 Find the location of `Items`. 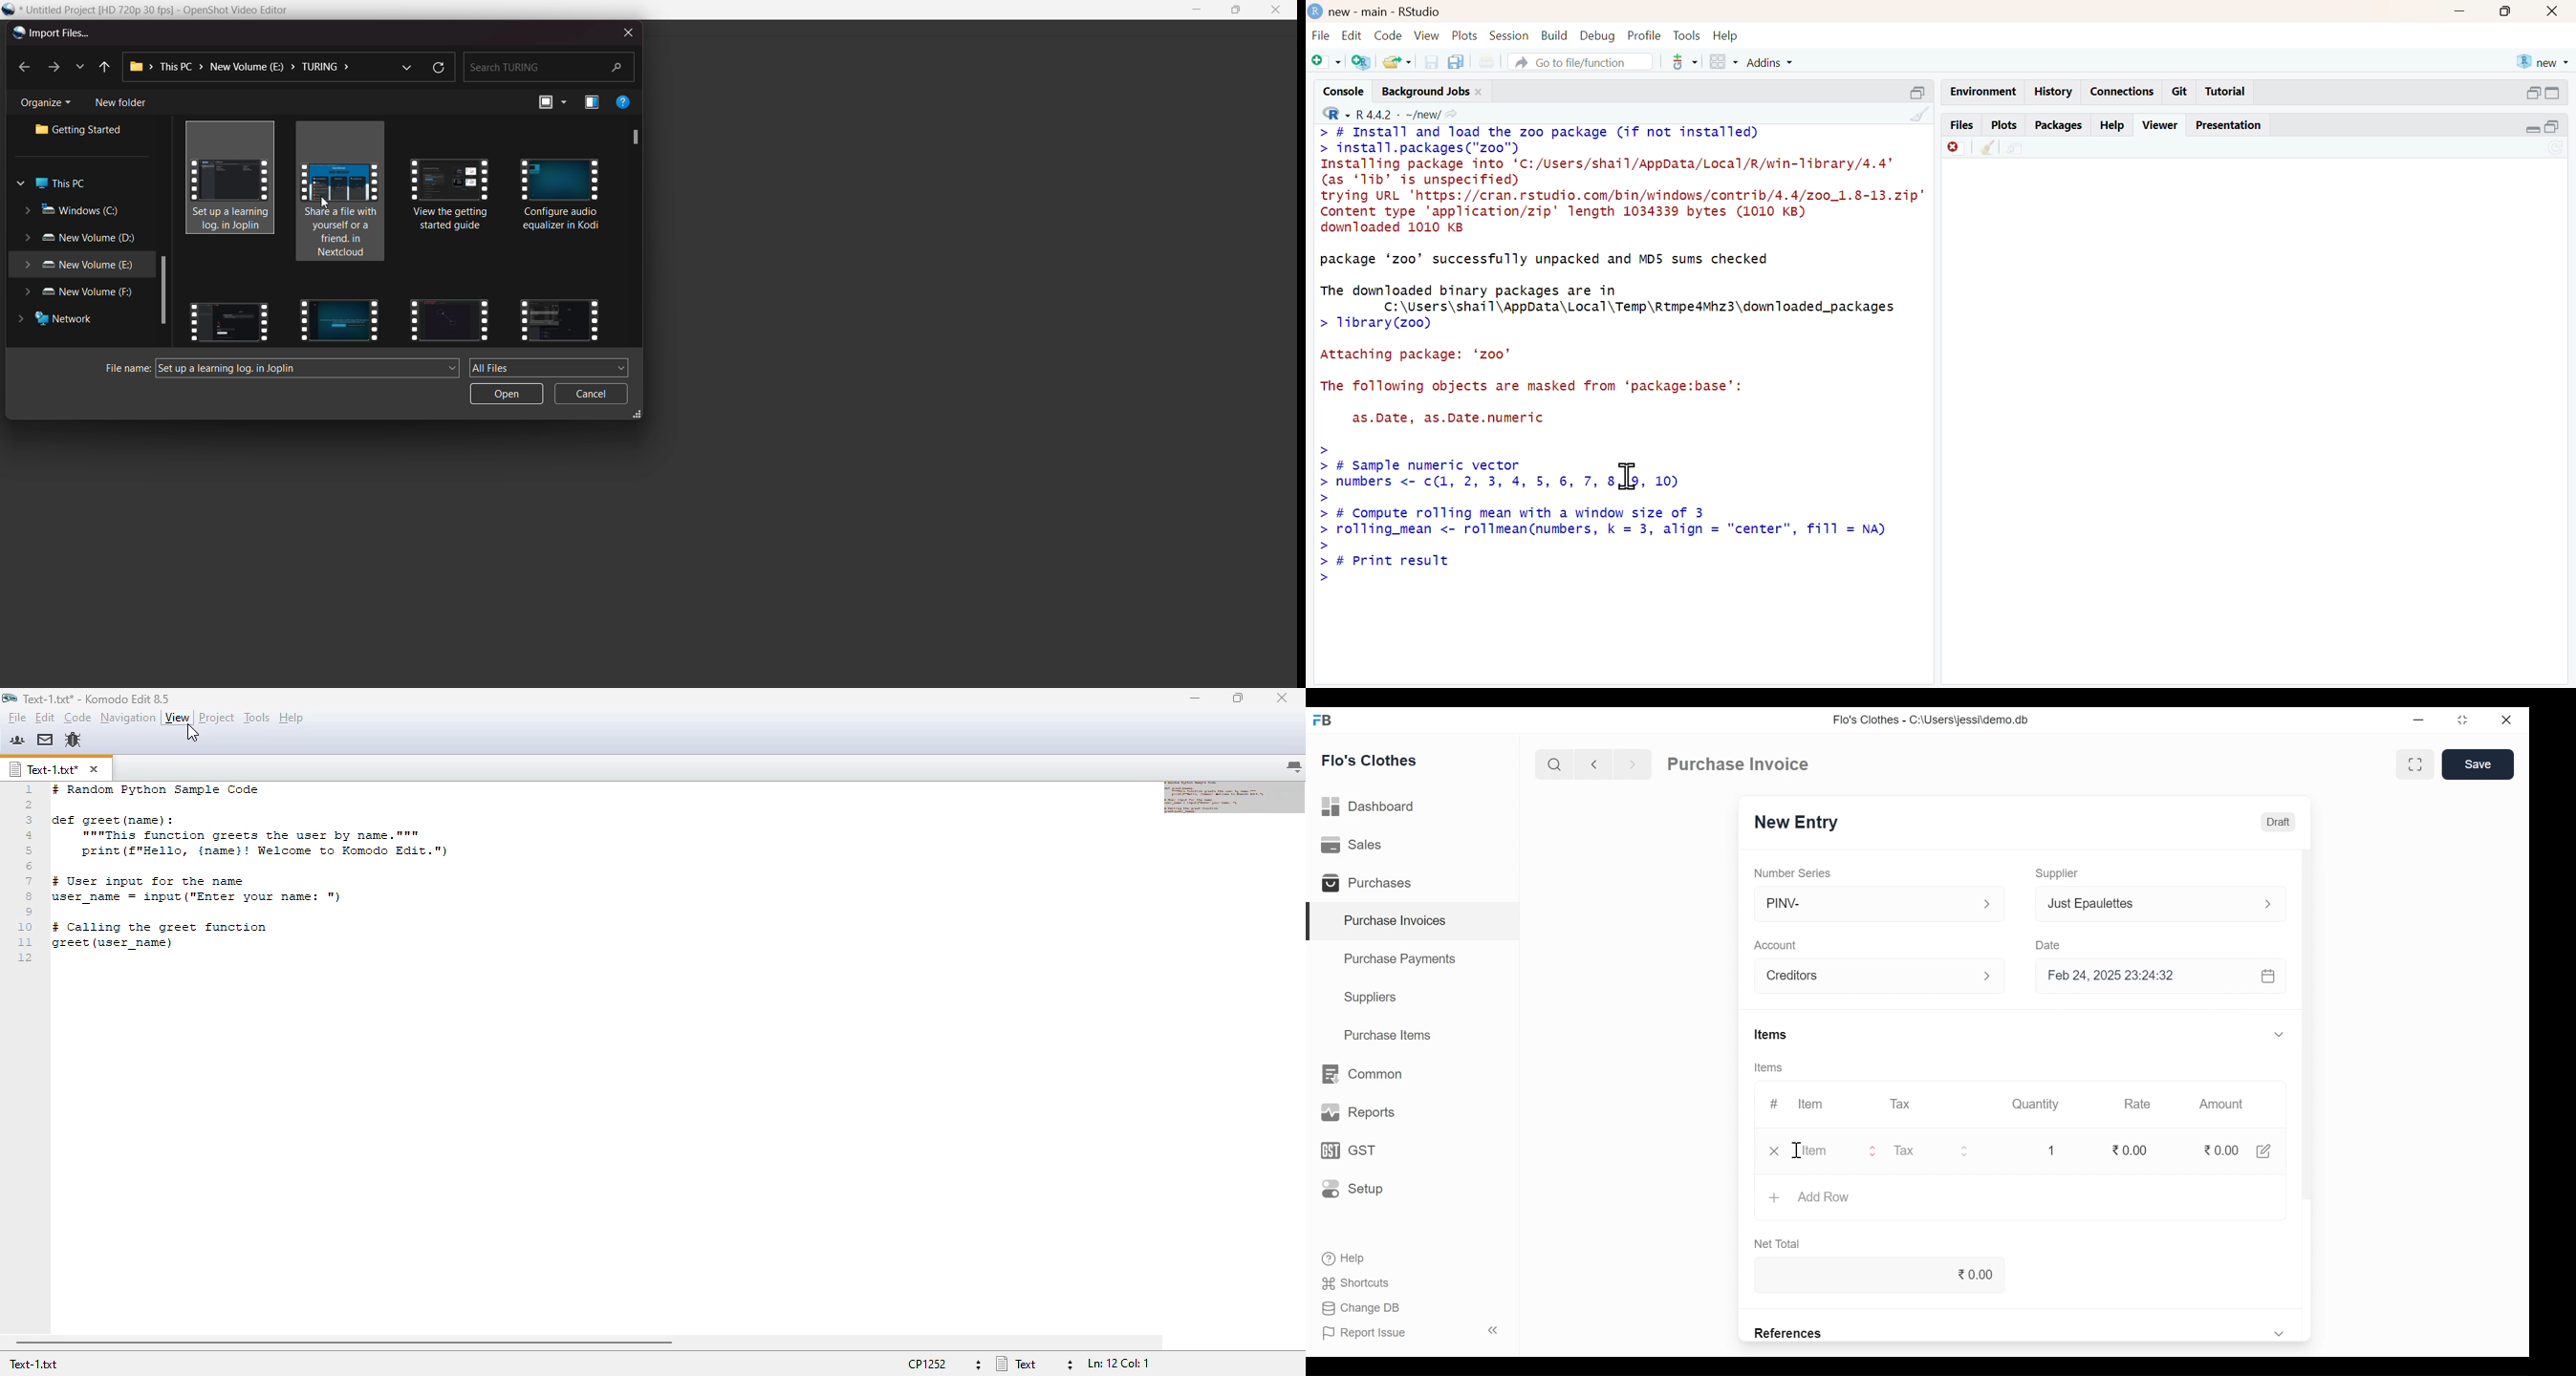

Items is located at coordinates (1767, 1068).